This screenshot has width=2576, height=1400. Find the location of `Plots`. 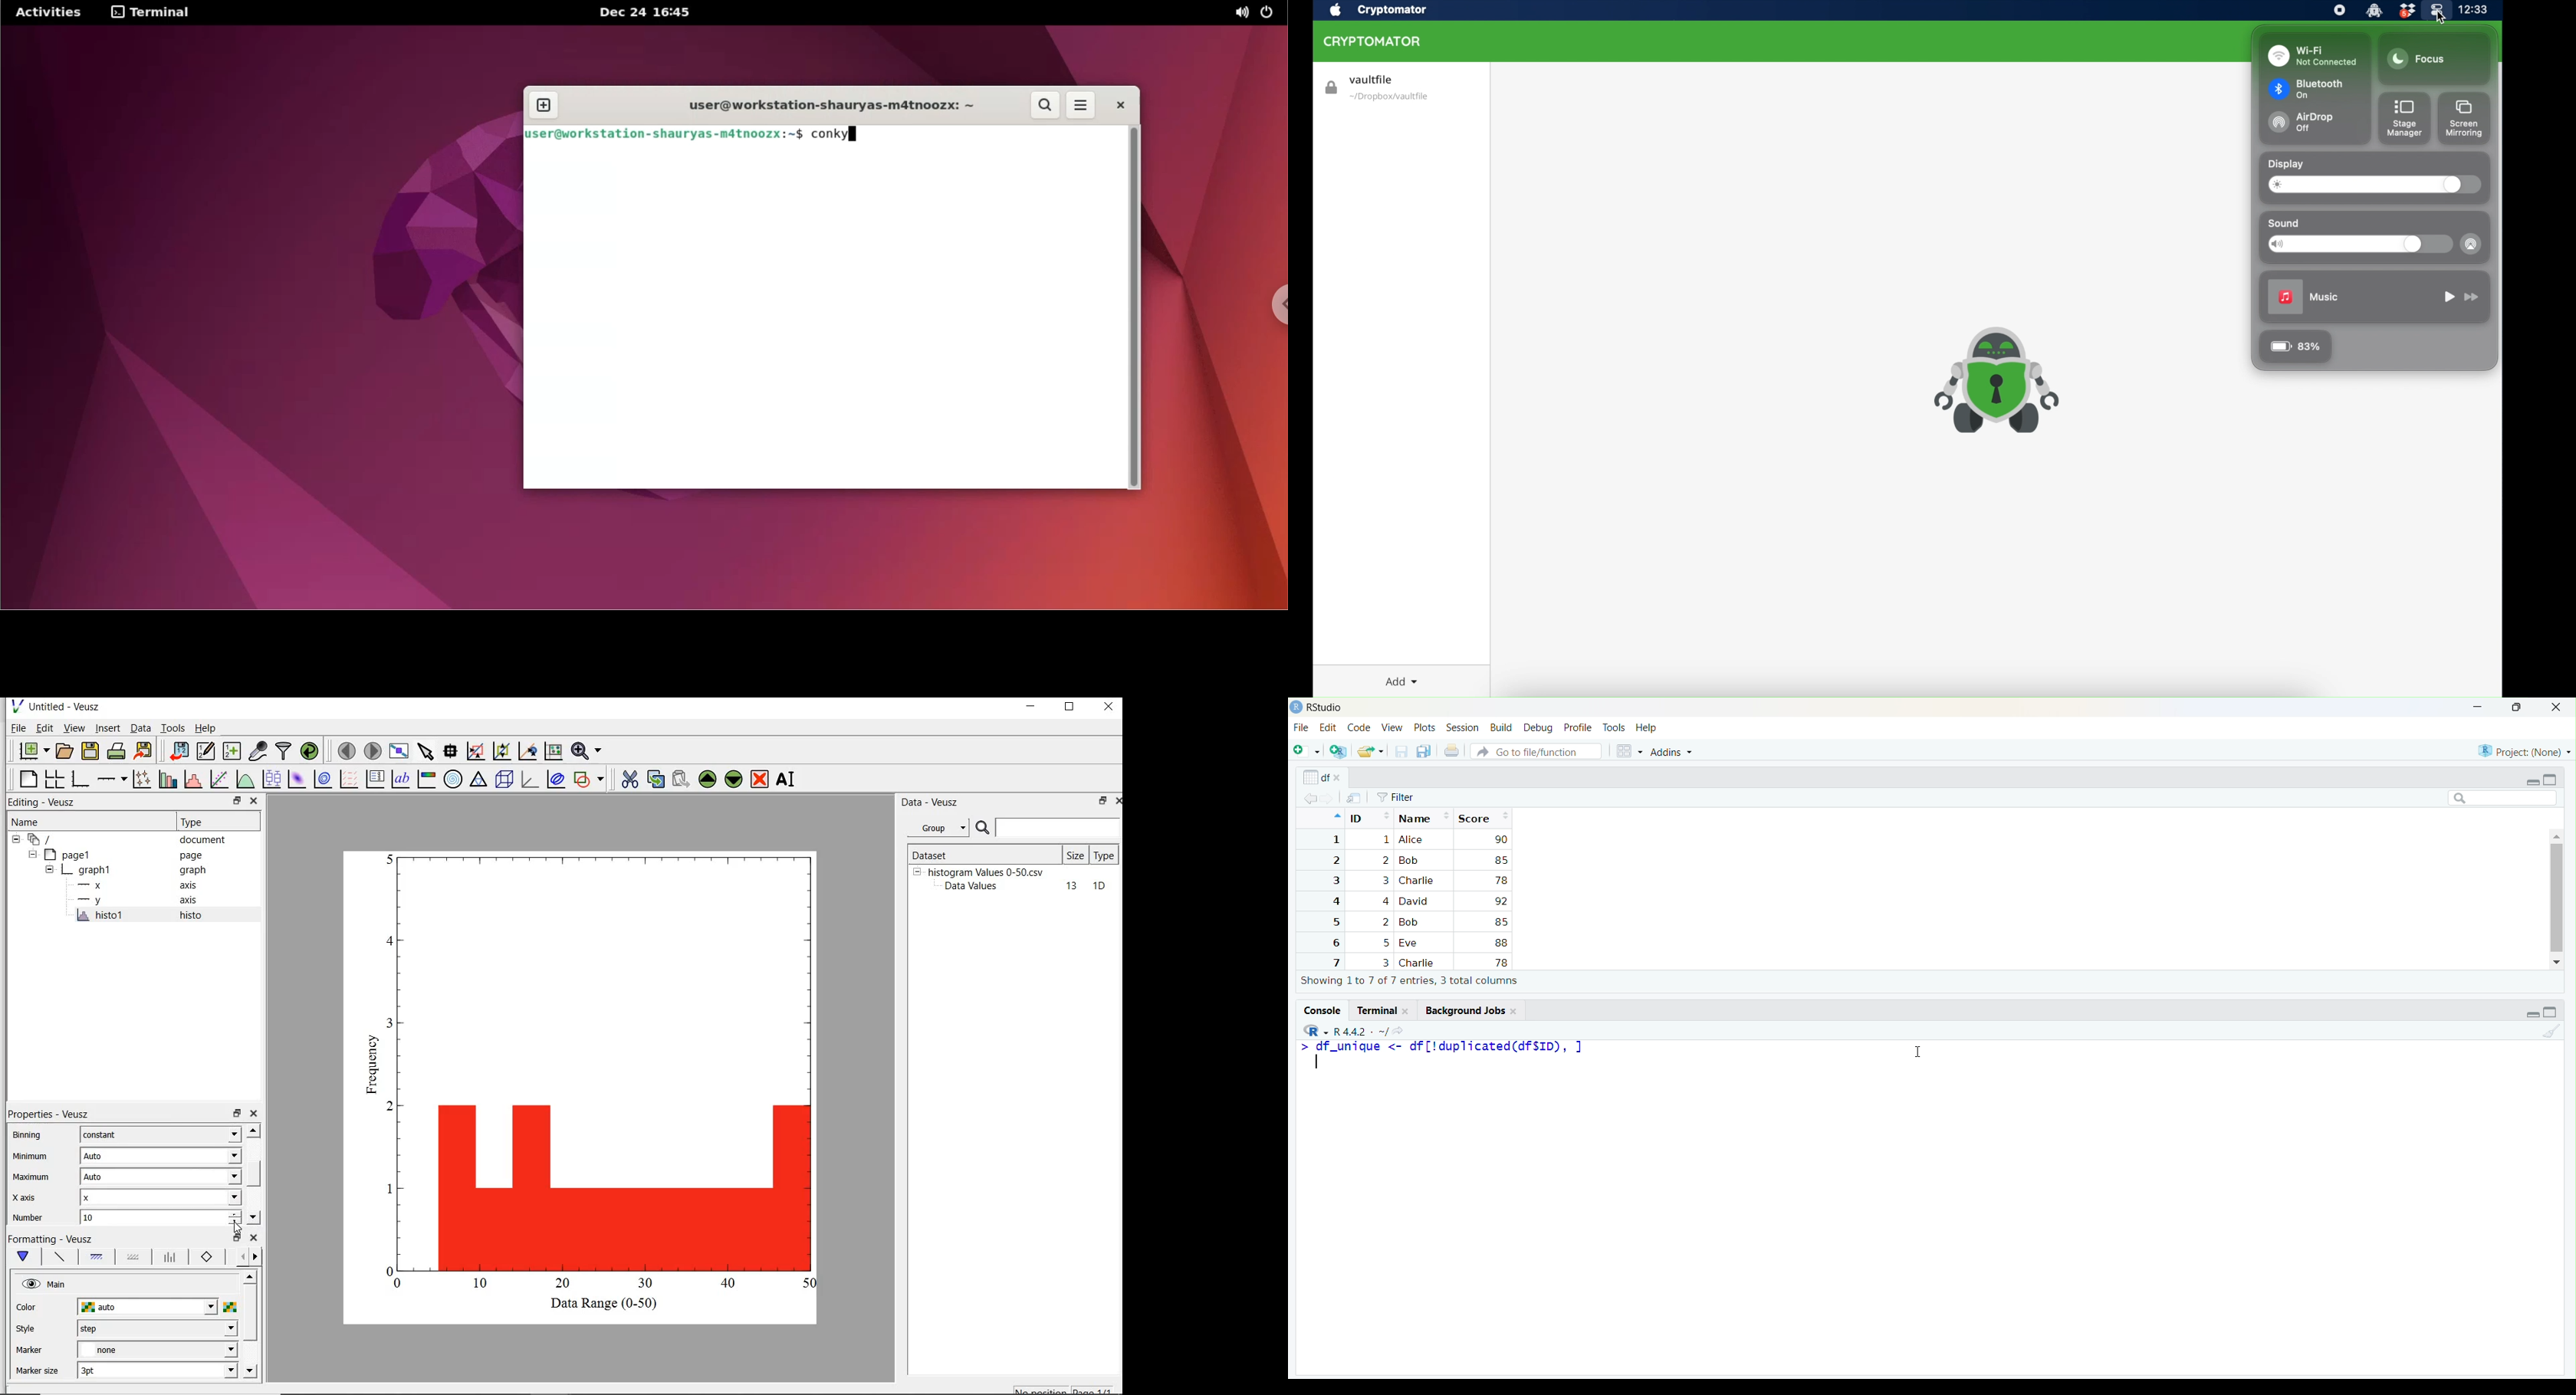

Plots is located at coordinates (1425, 728).